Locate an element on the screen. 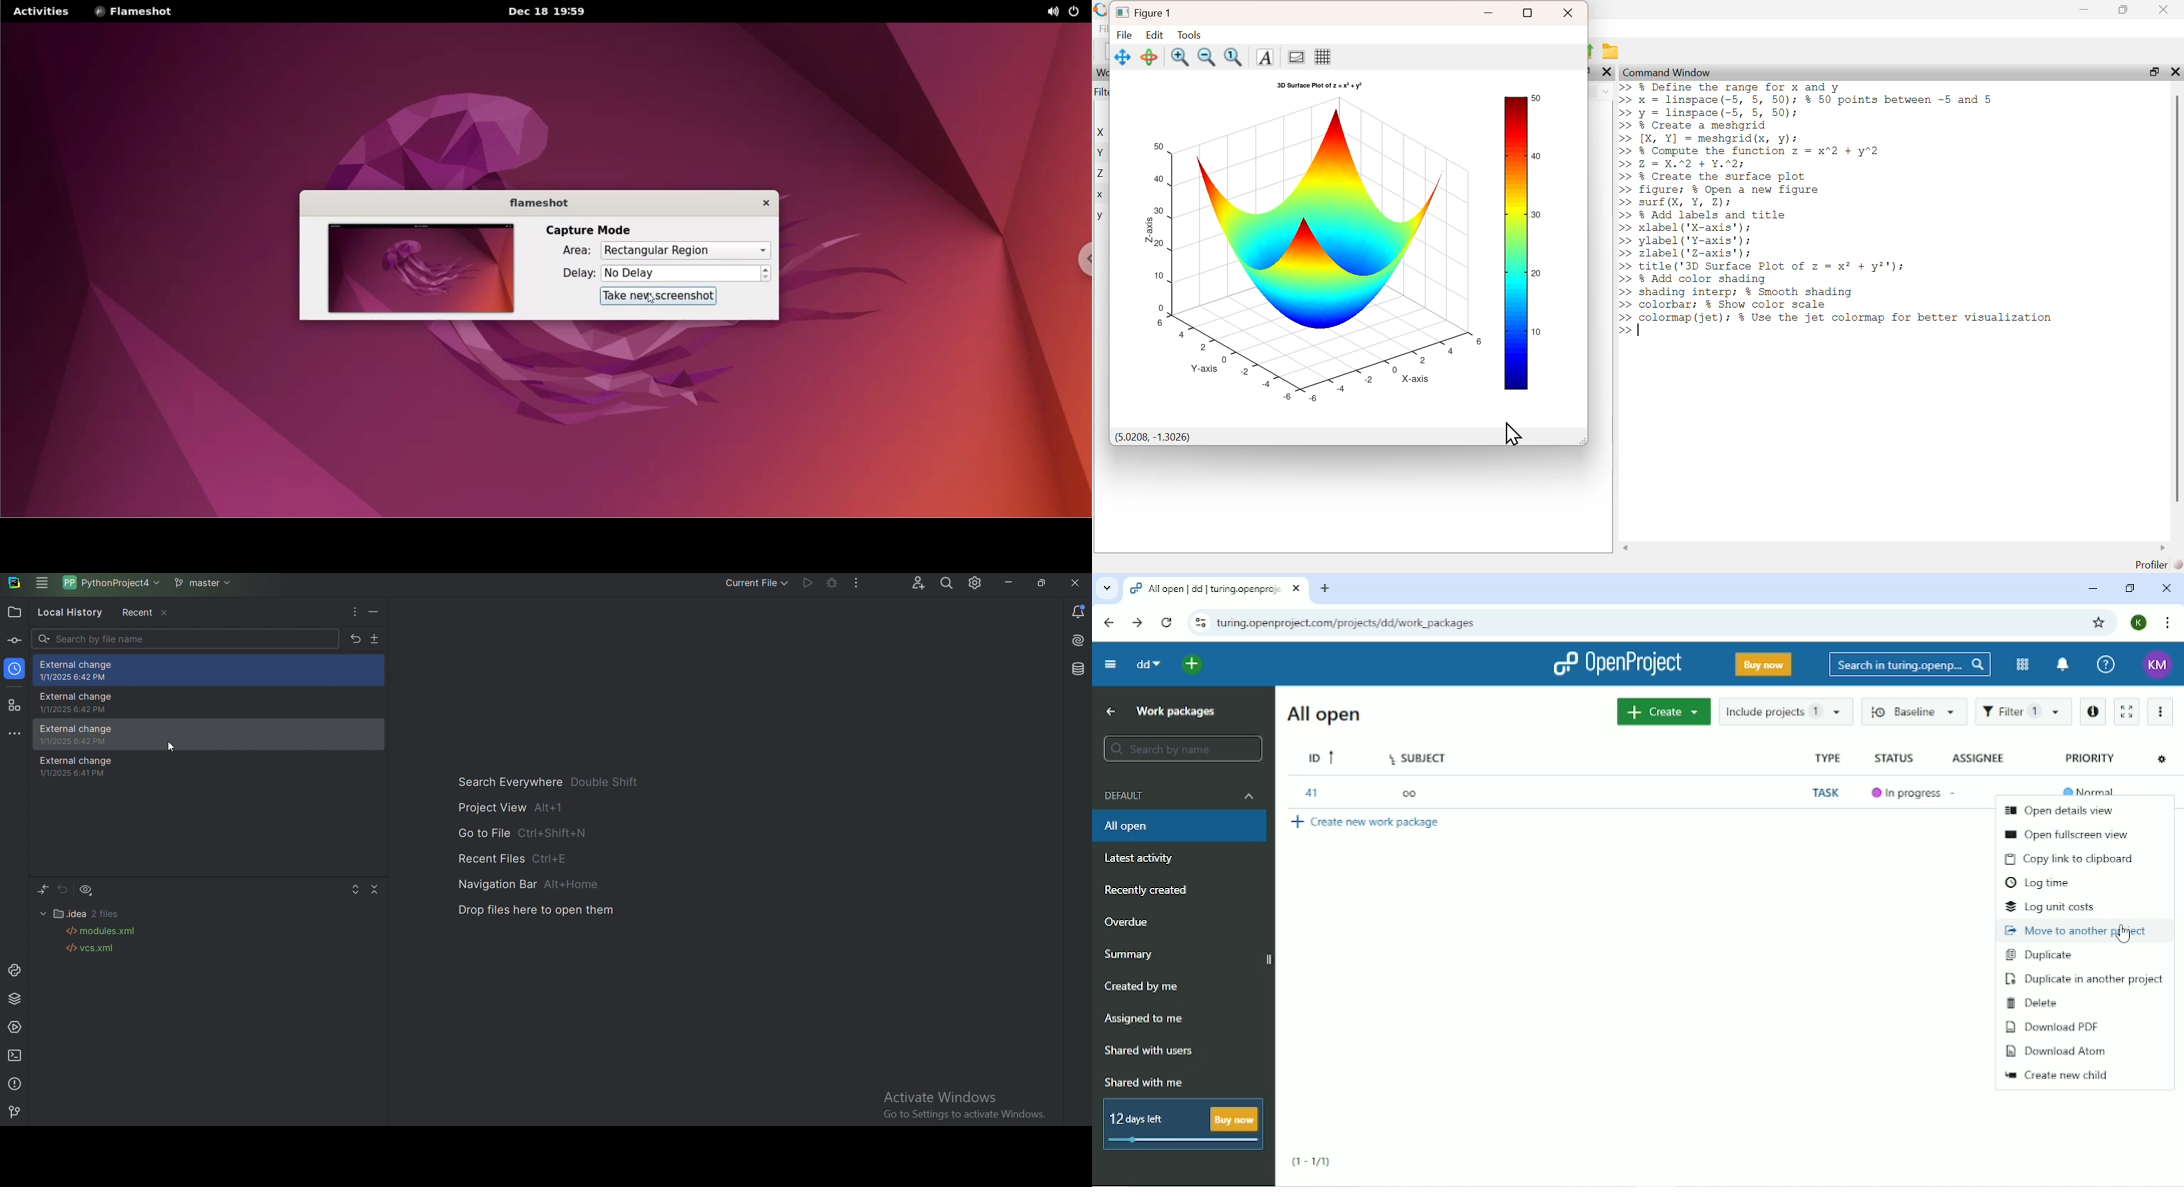 This screenshot has height=1204, width=2184. Latest activity is located at coordinates (1142, 858).